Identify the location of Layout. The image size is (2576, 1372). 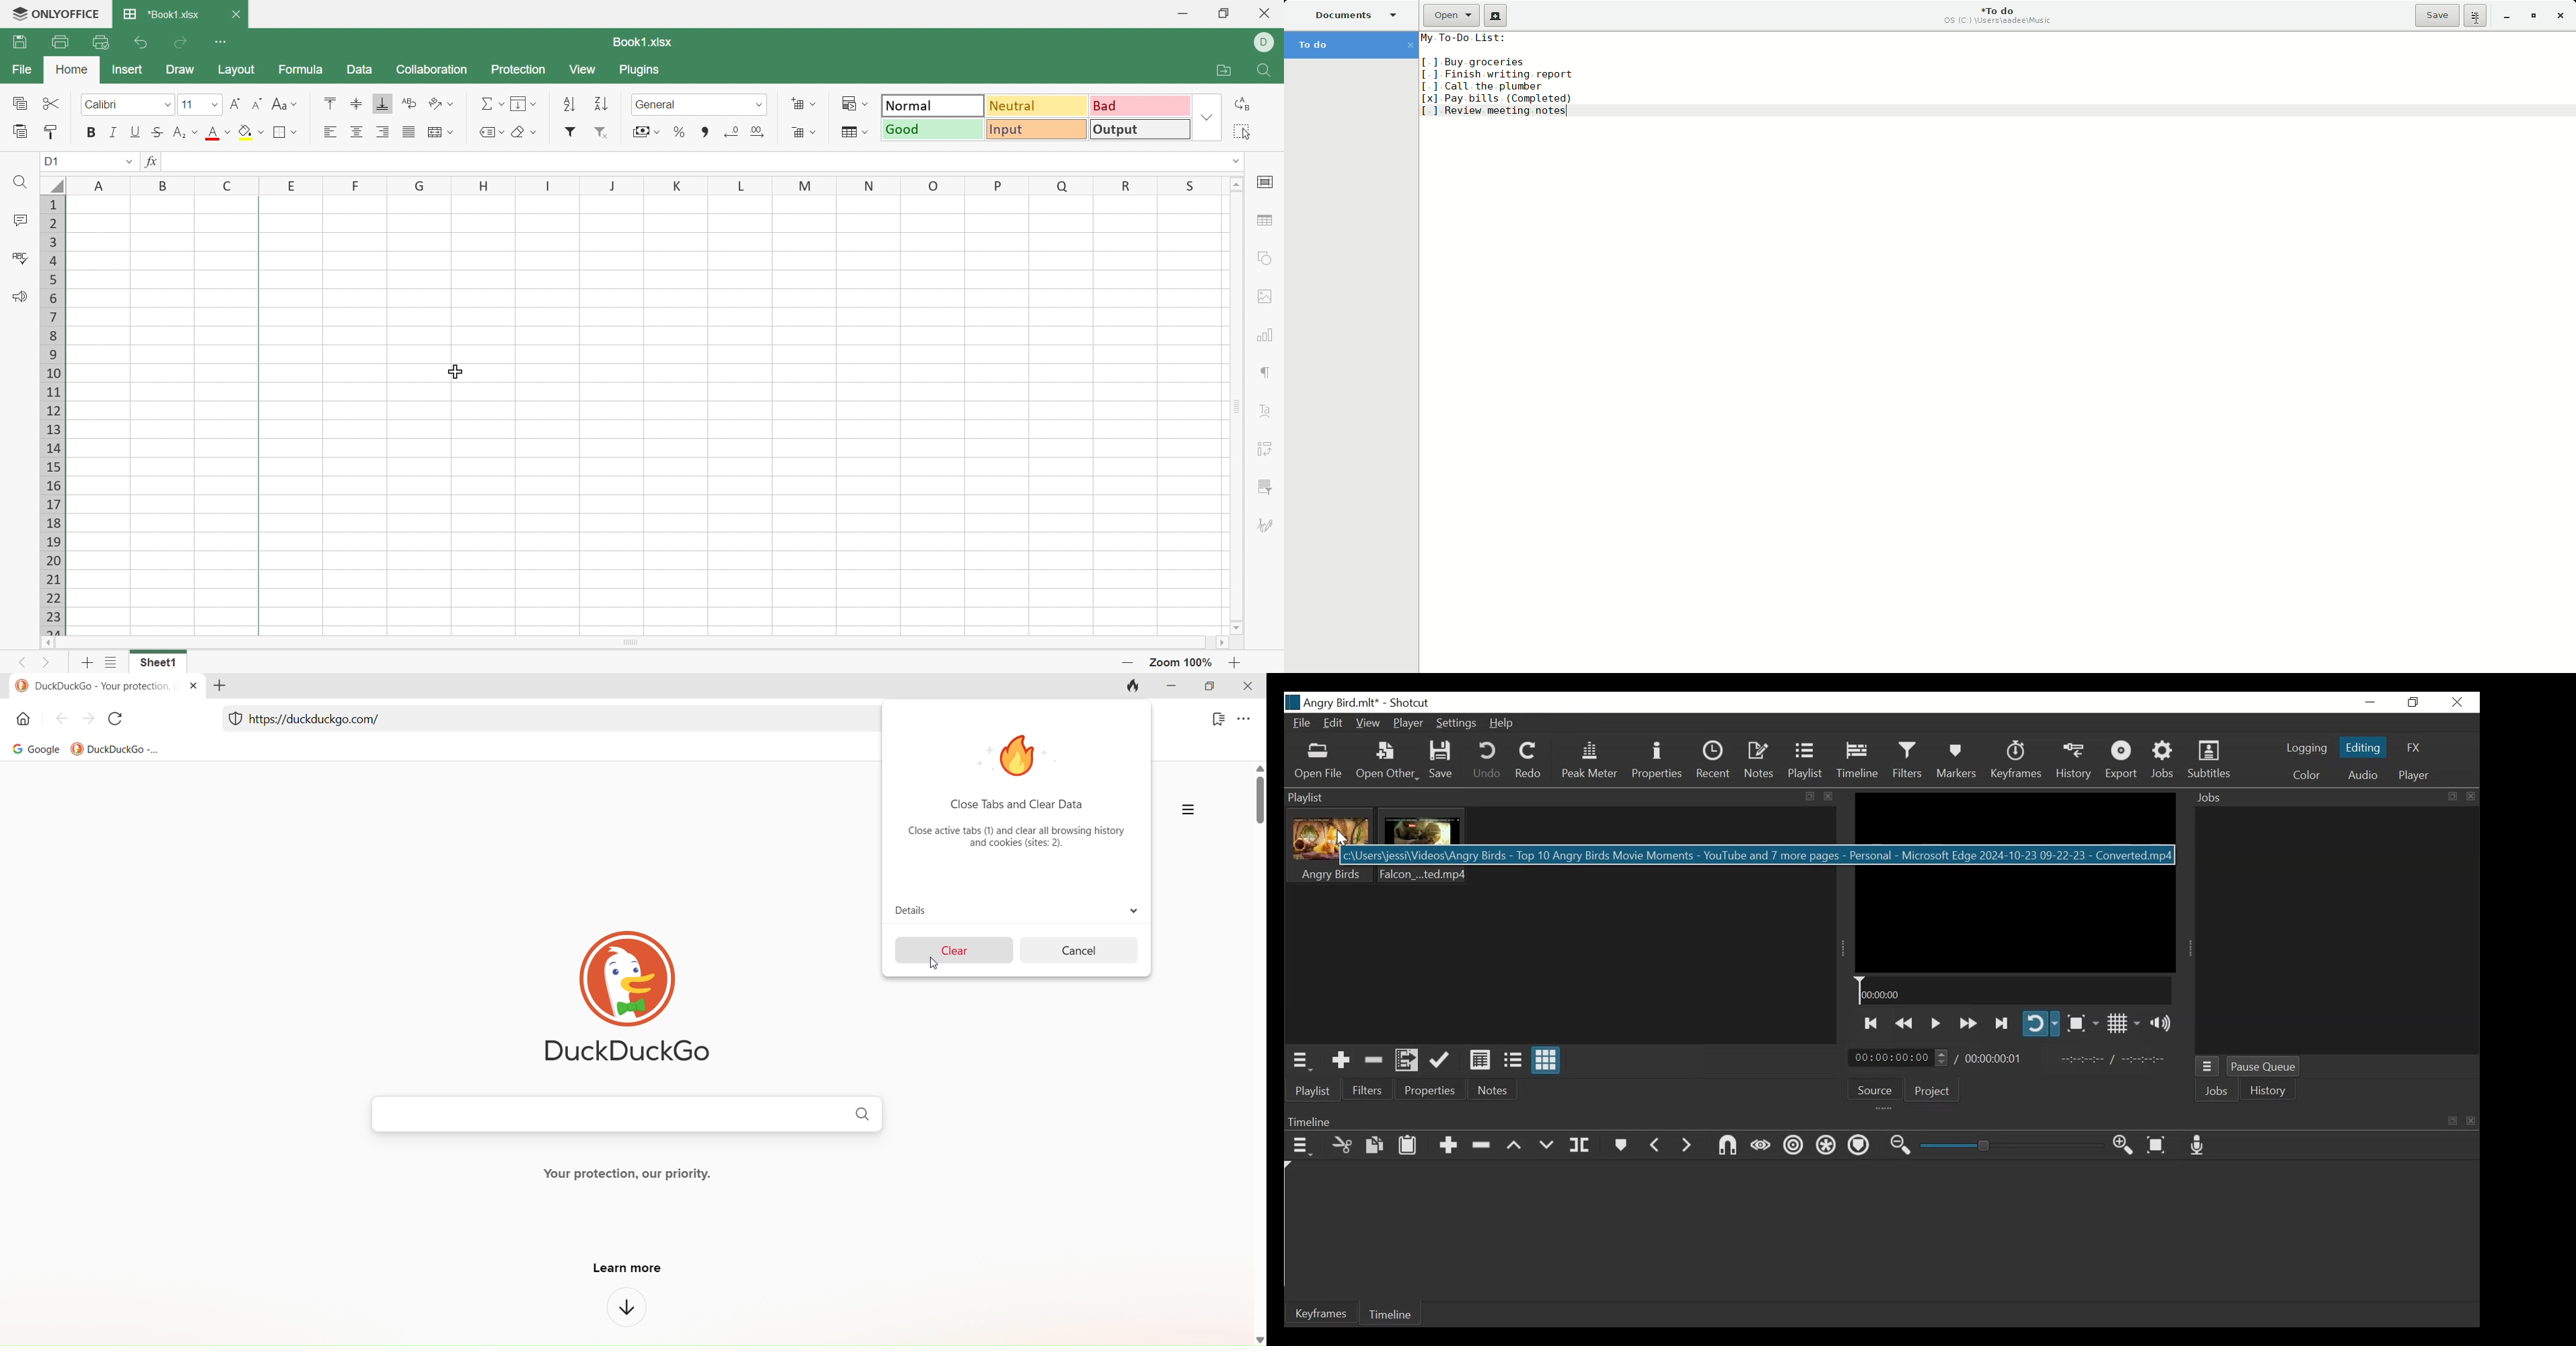
(239, 71).